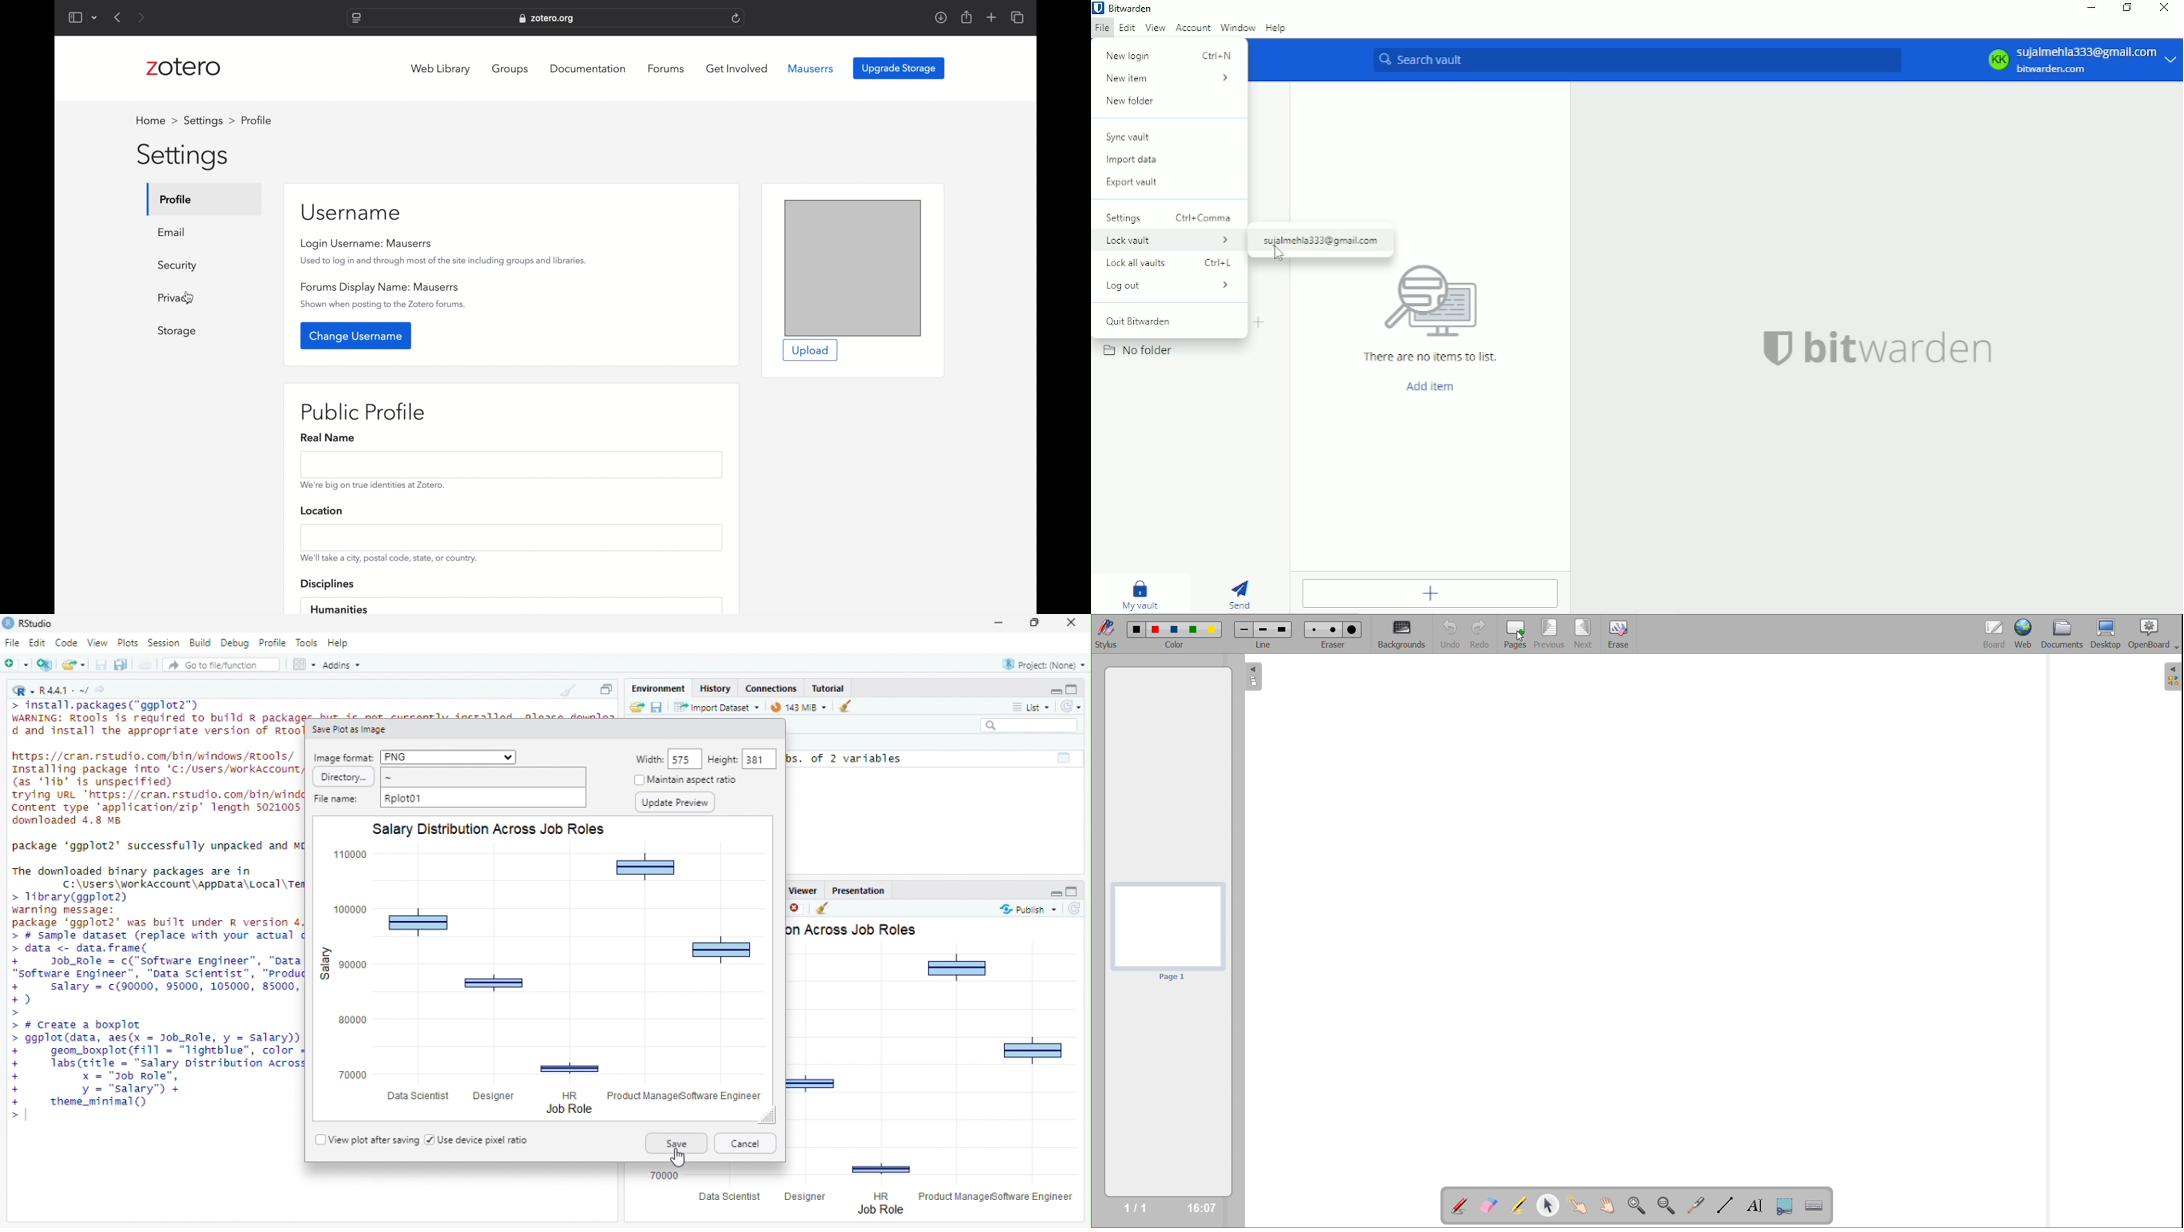 The width and height of the screenshot is (2184, 1232). What do you see at coordinates (512, 69) in the screenshot?
I see `groups` at bounding box center [512, 69].